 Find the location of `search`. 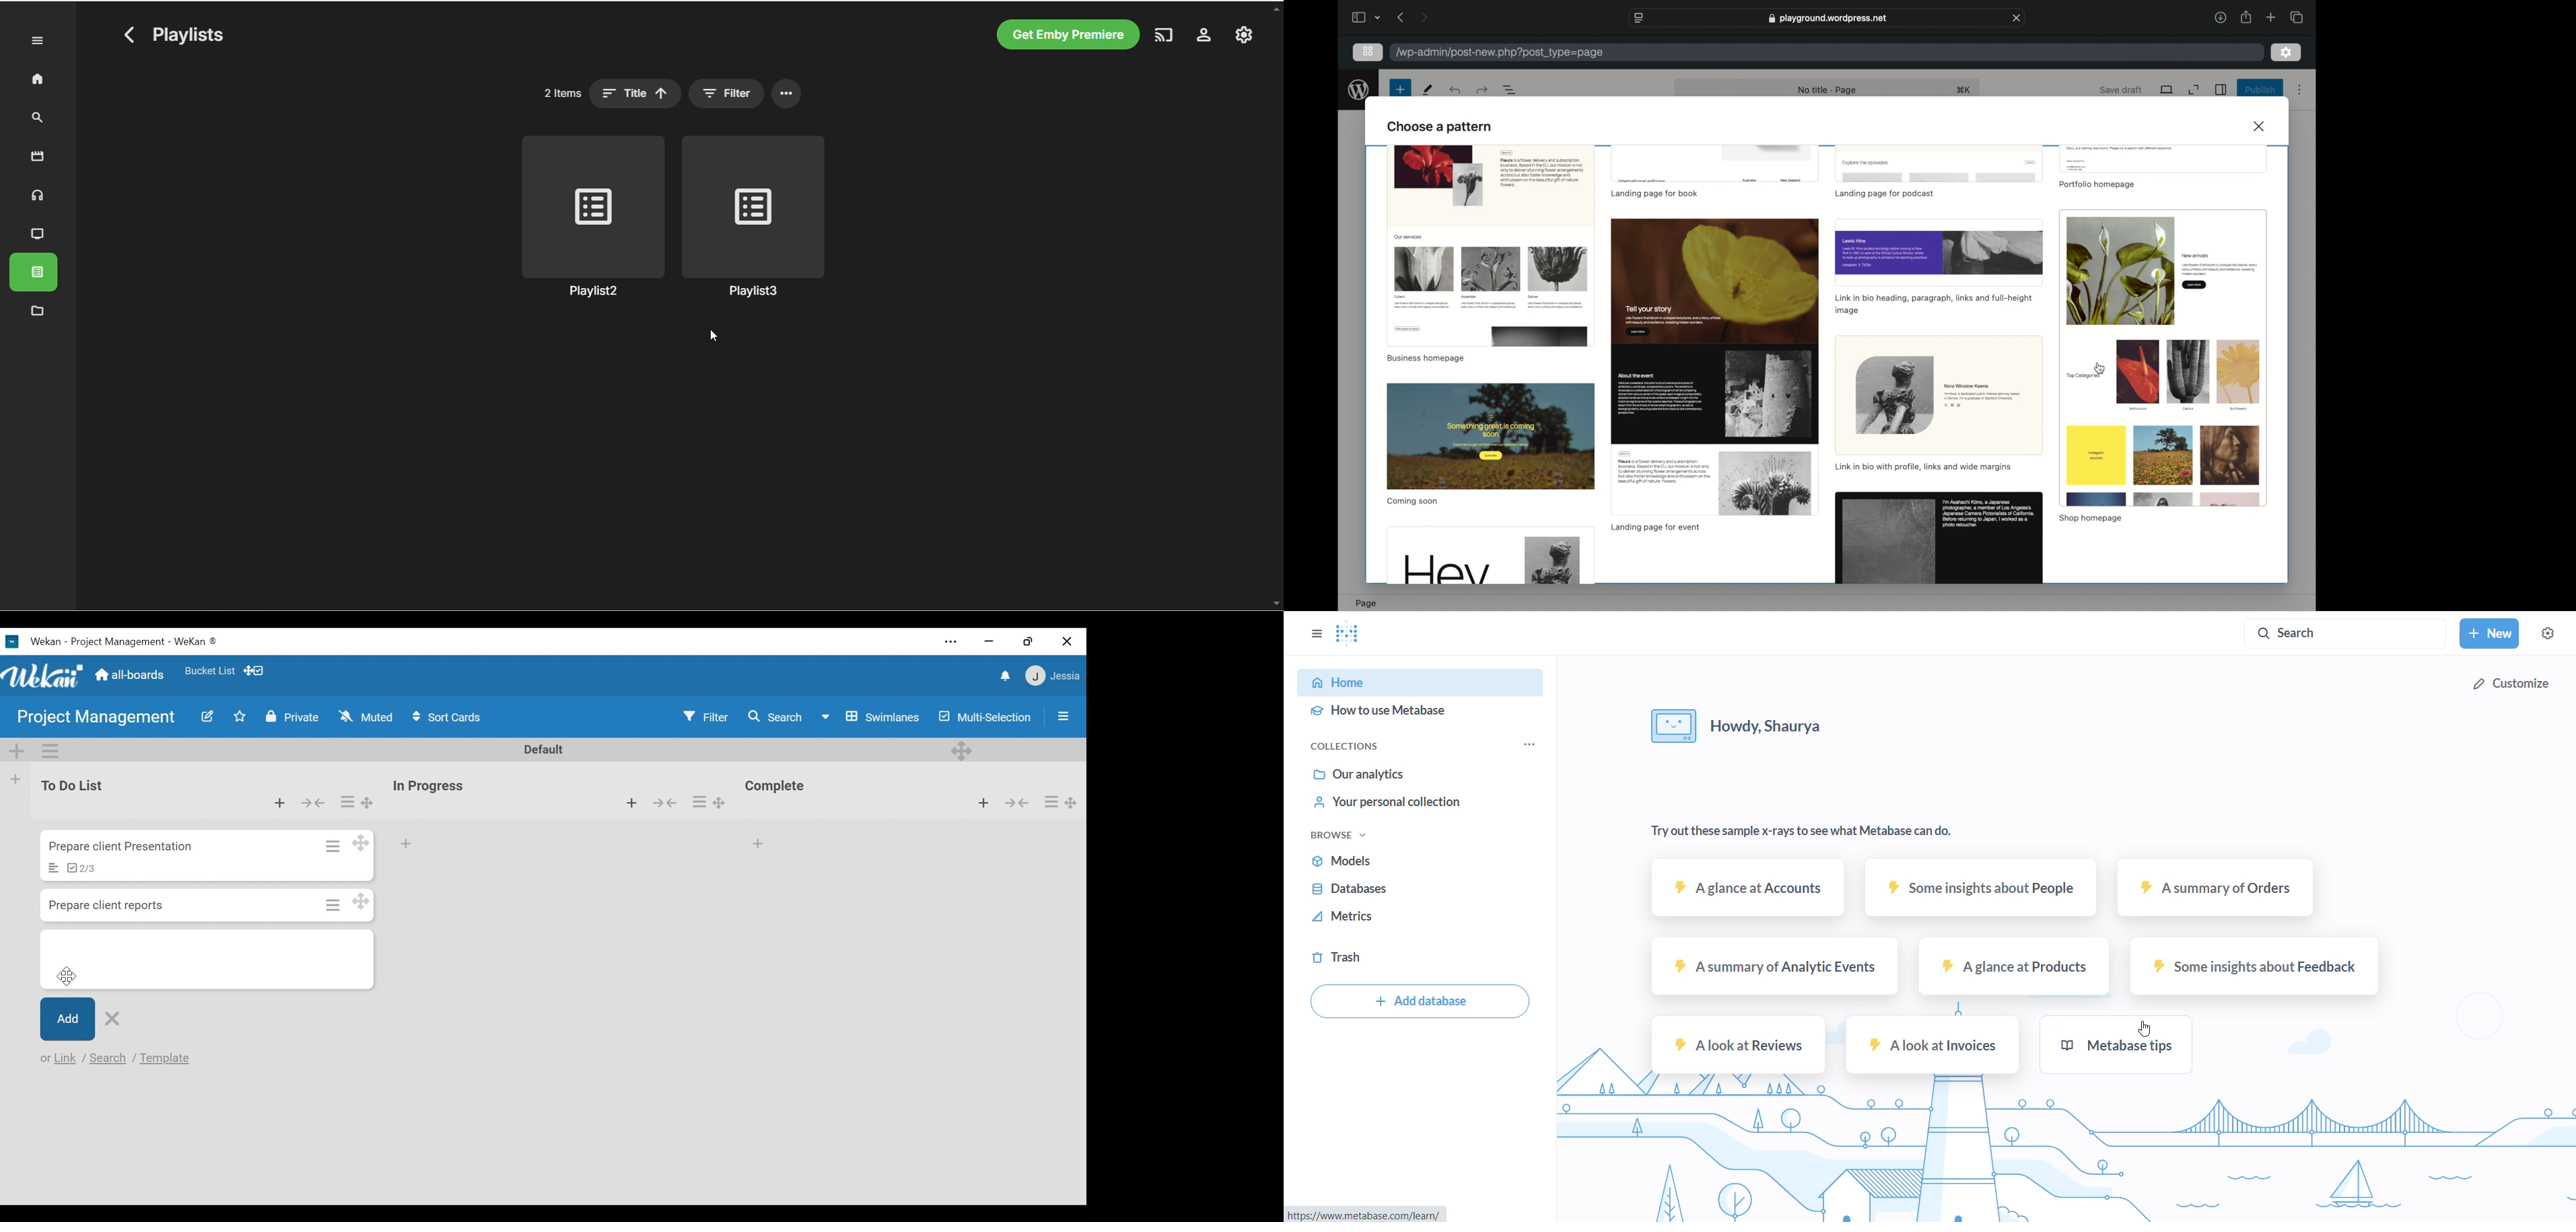

search is located at coordinates (39, 118).